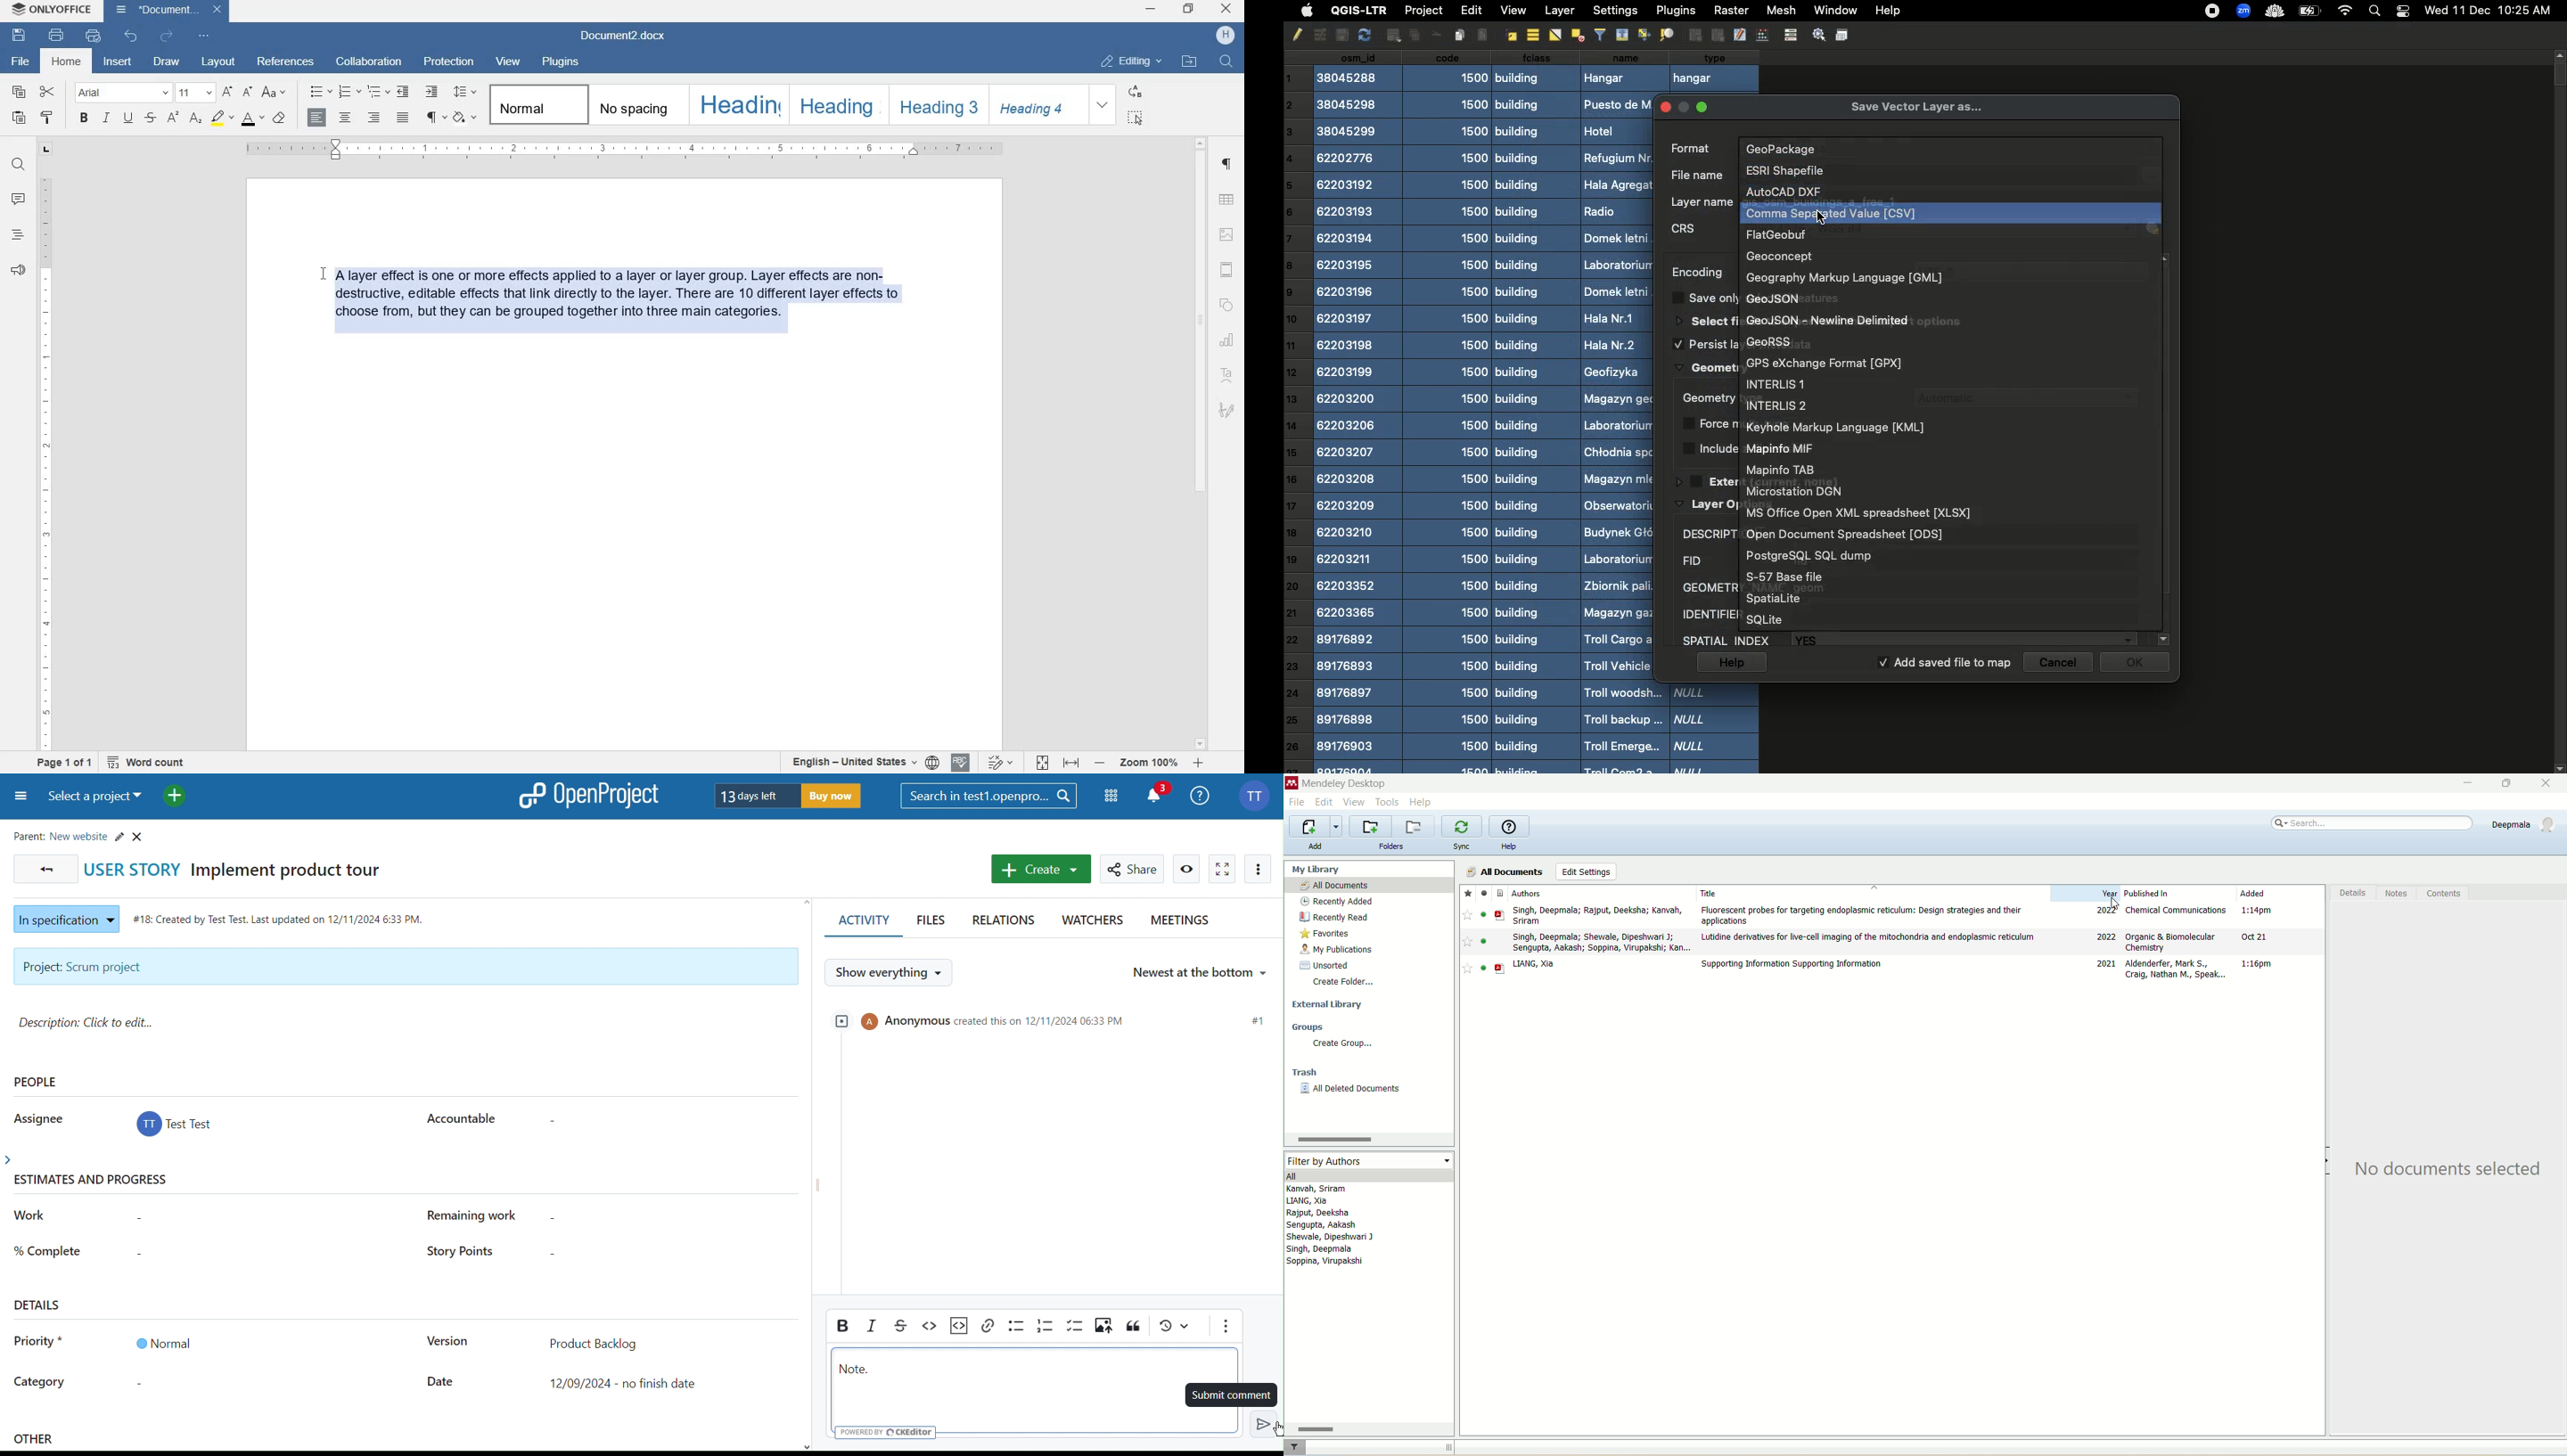 The width and height of the screenshot is (2576, 1456). I want to click on Aldenderfer, Mark S; Craig, Nathan M., Speak..., so click(2180, 970).